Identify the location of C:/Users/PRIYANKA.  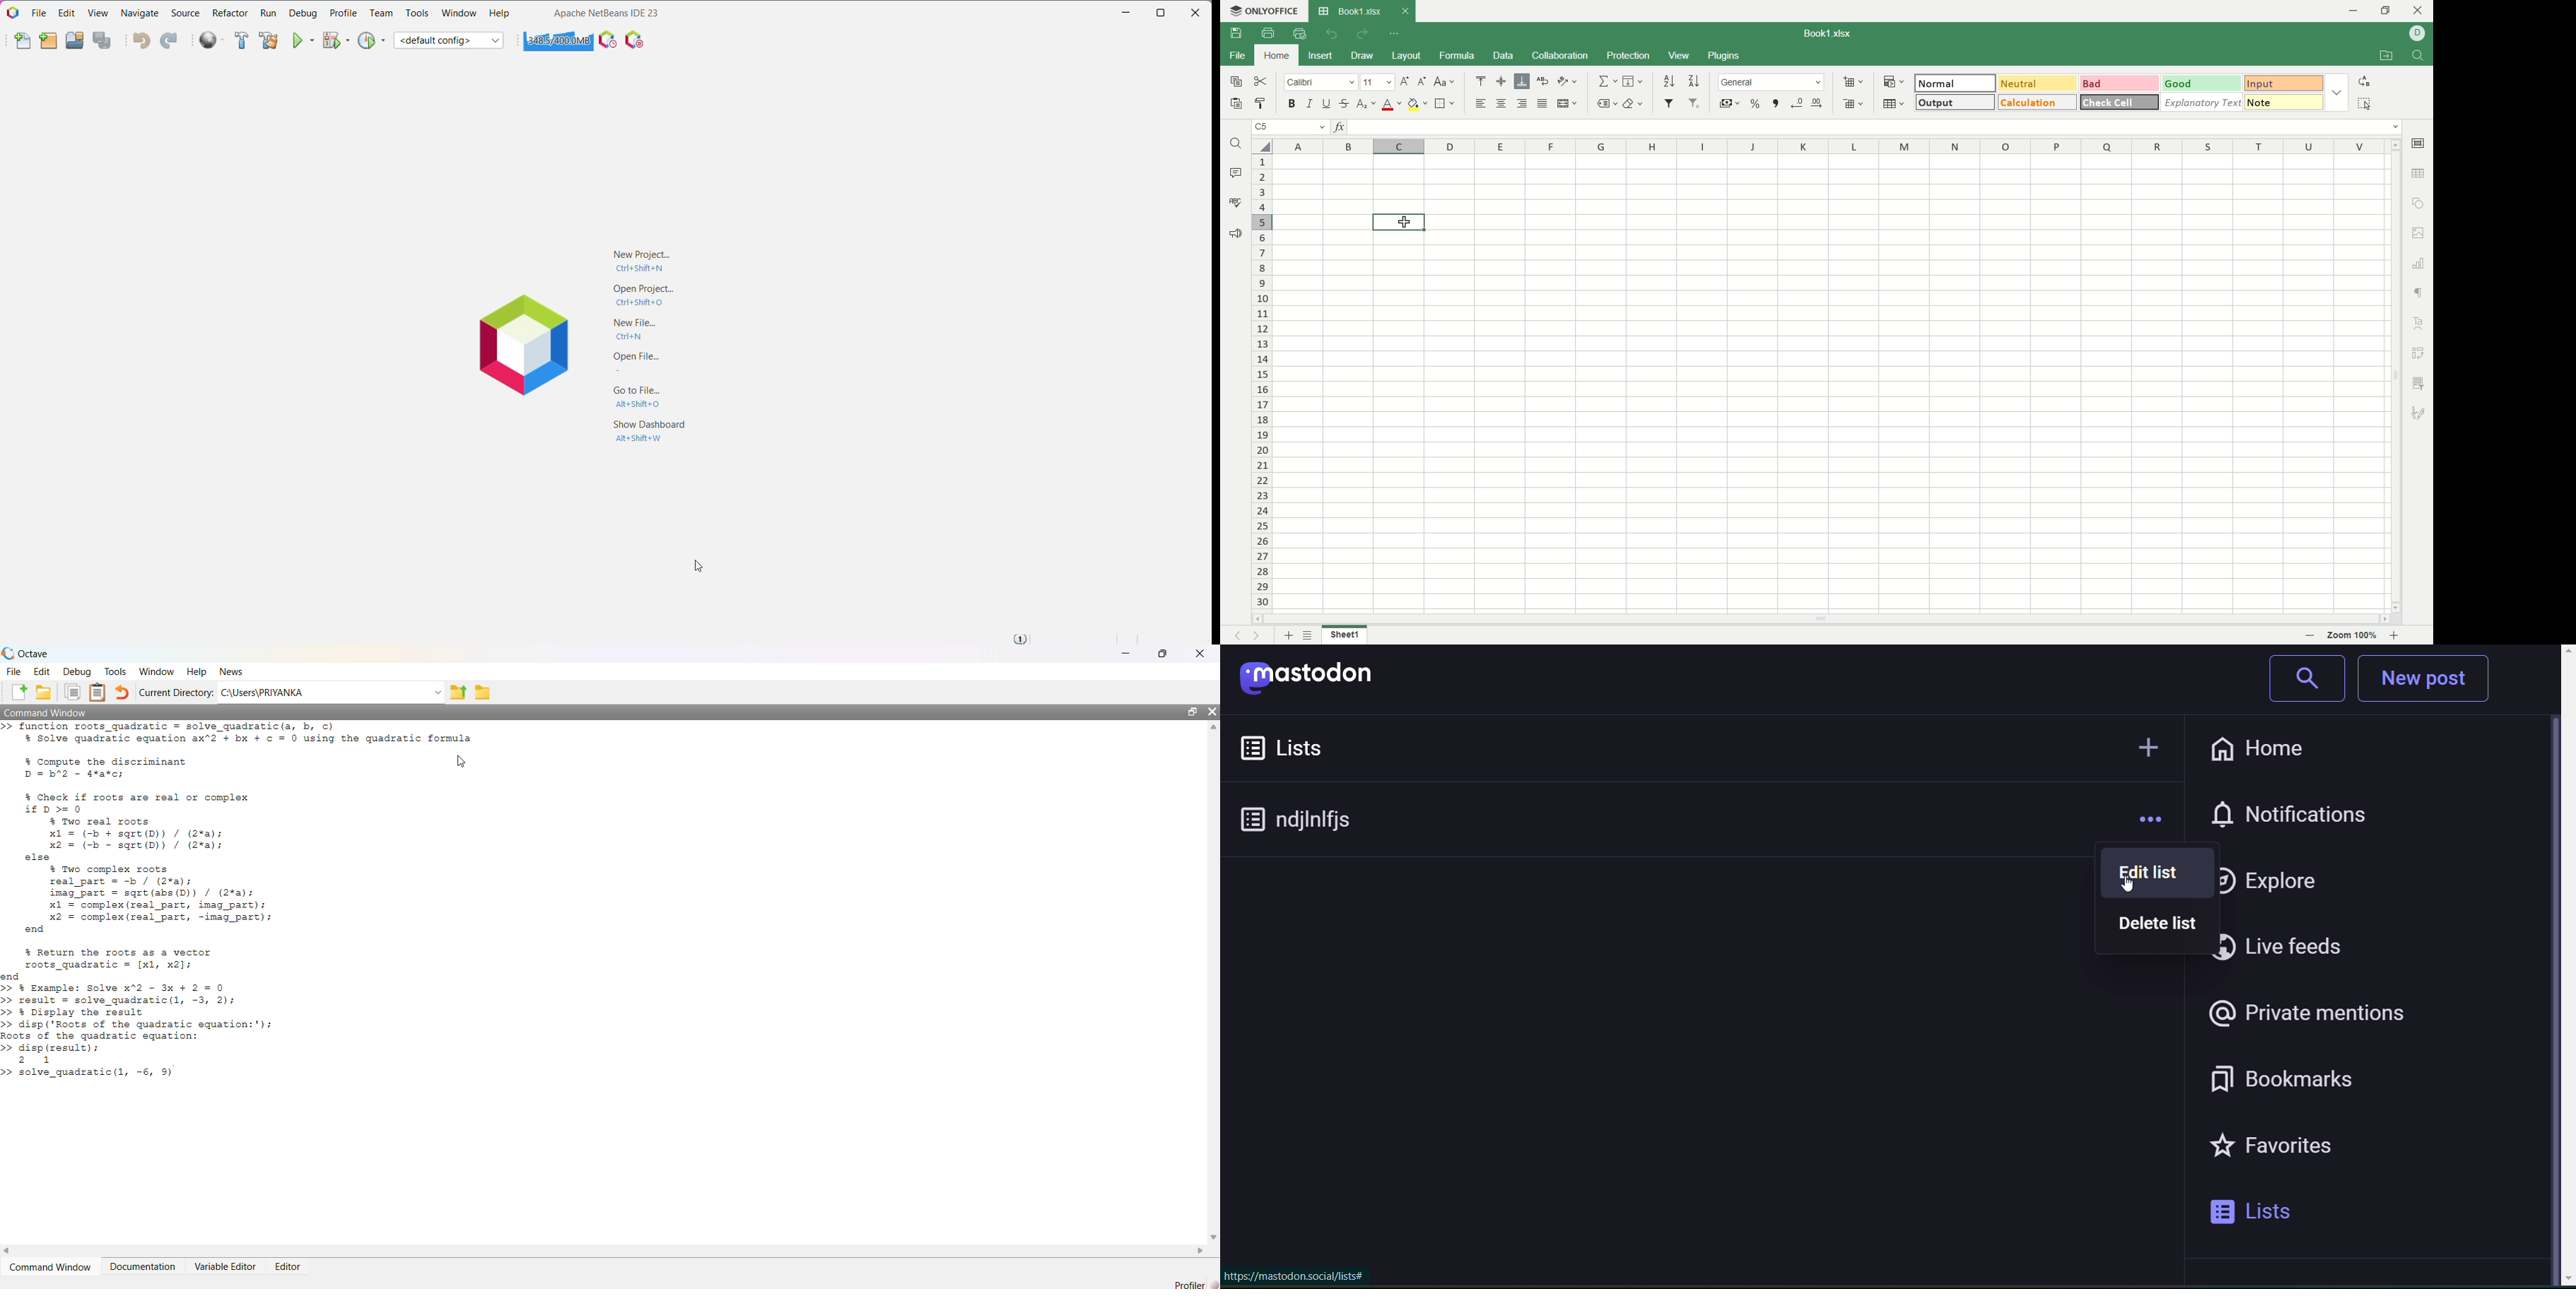
(324, 691).